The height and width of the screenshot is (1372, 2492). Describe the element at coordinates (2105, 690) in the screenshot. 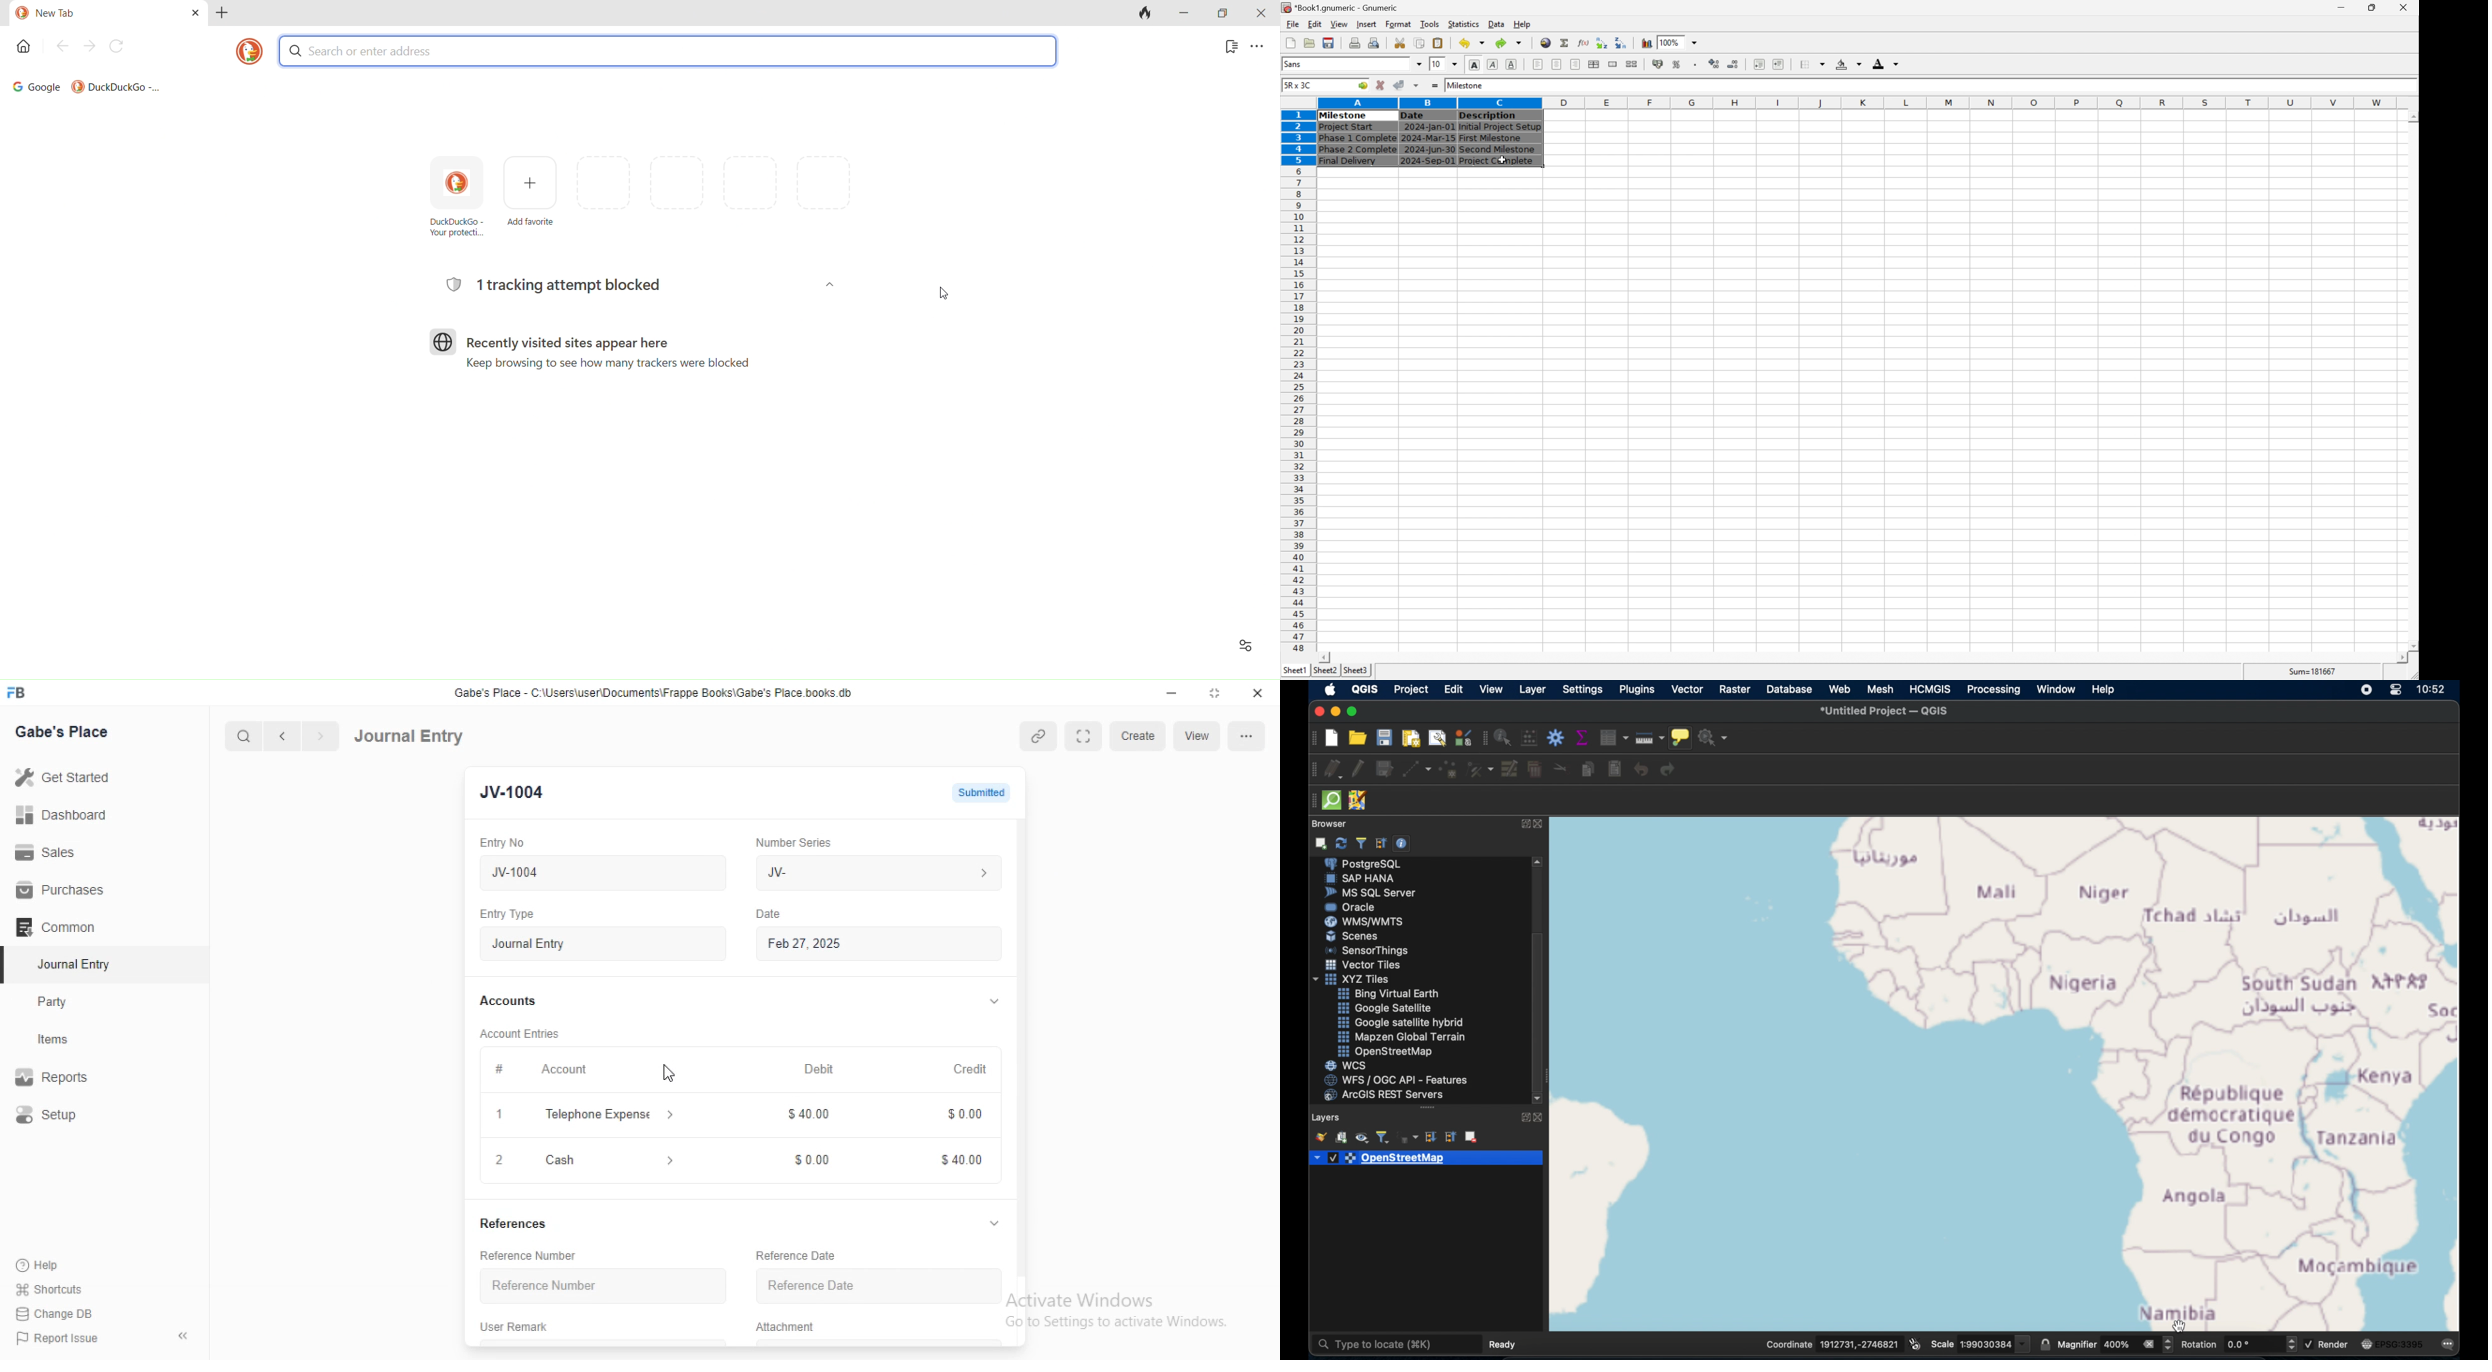

I see `help` at that location.